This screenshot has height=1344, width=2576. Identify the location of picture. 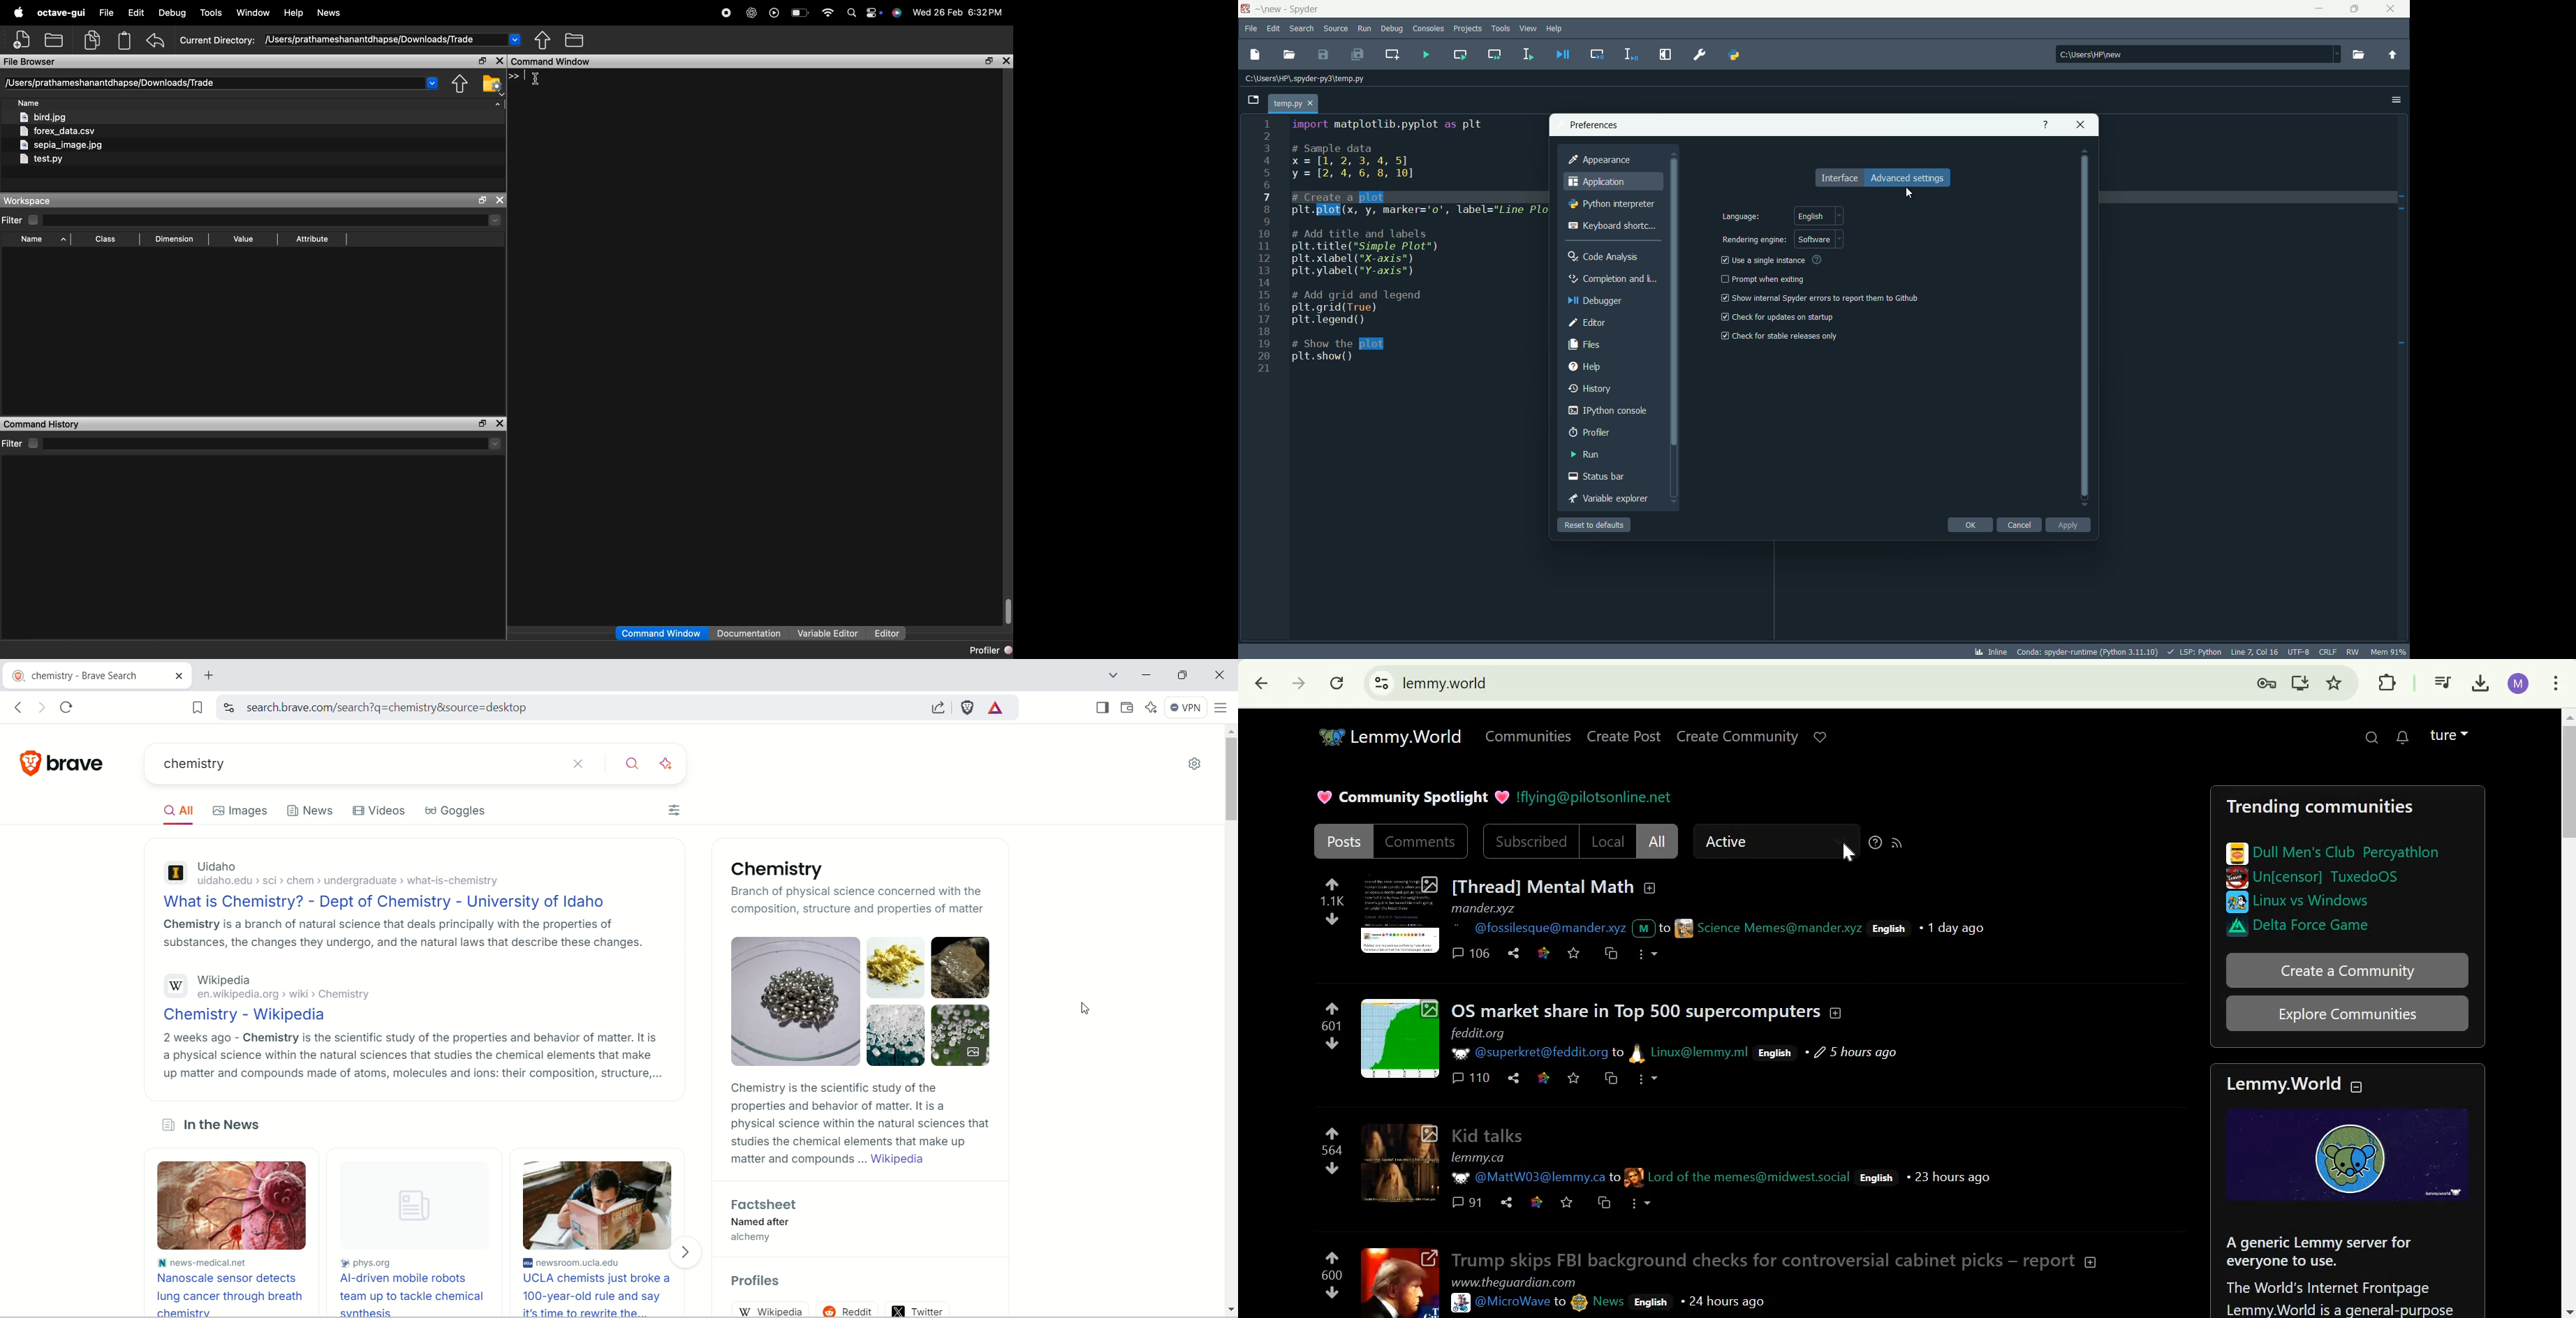
(1459, 1177).